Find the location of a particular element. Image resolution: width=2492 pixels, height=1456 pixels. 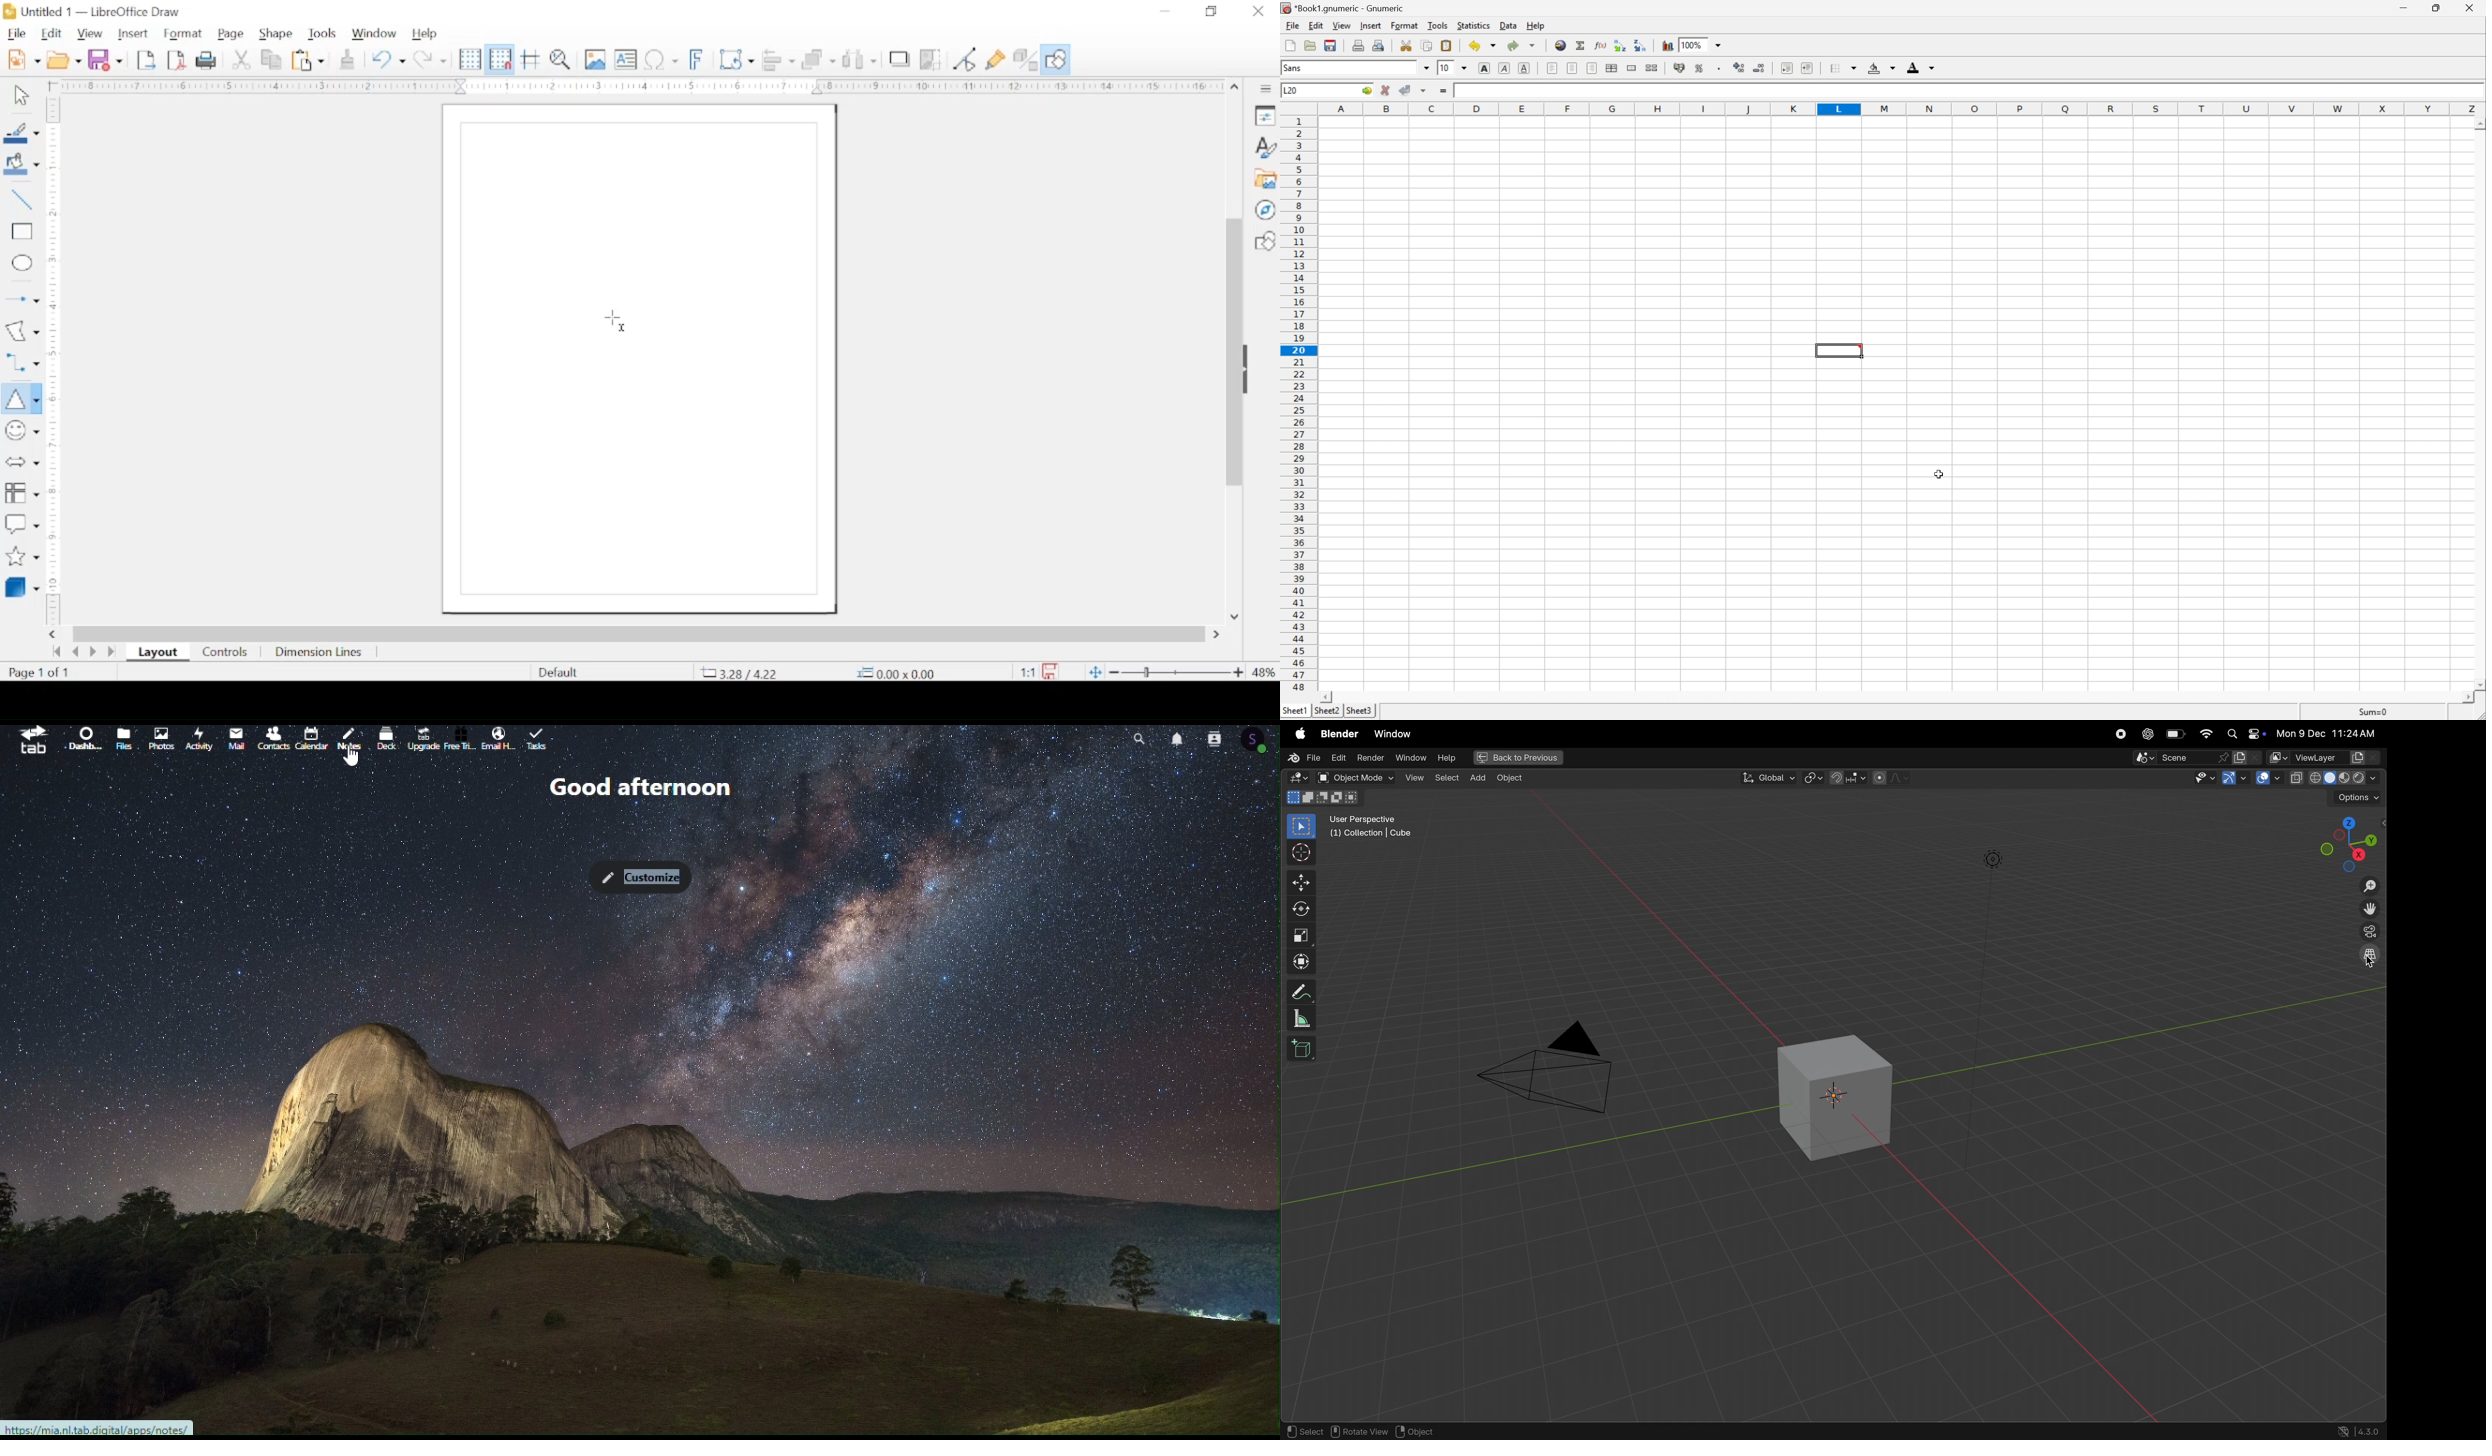

transformations is located at coordinates (737, 58).